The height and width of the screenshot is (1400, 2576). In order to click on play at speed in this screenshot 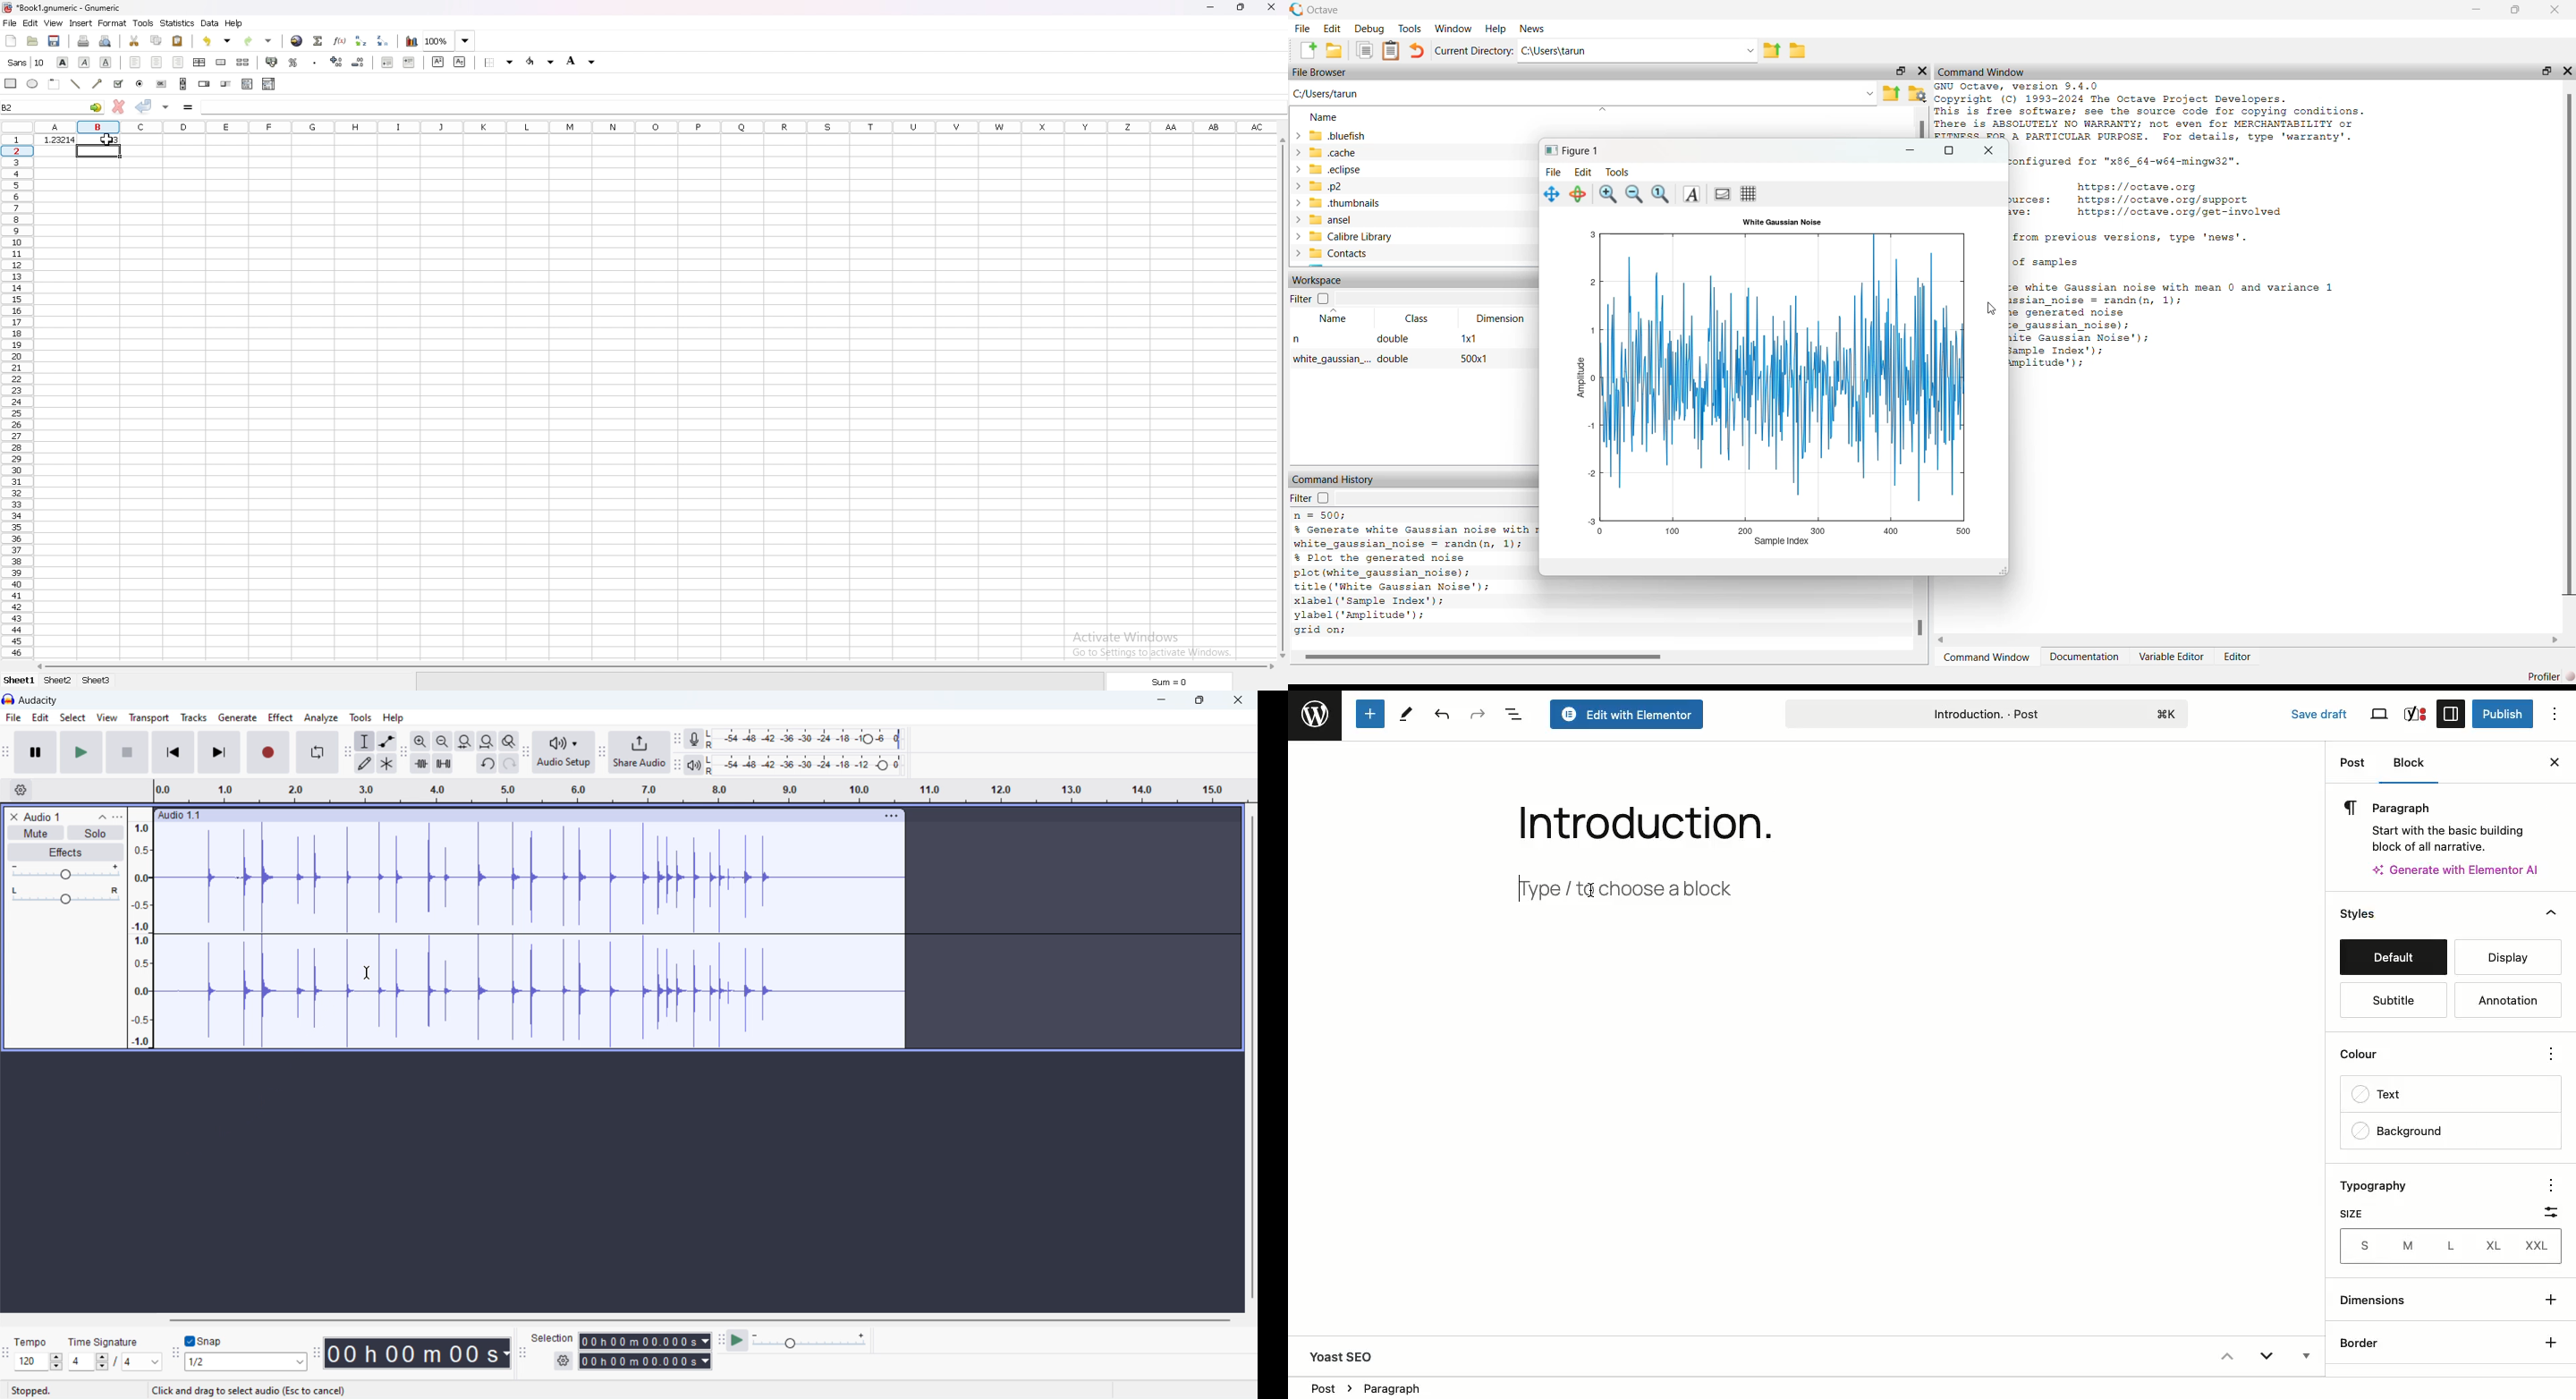, I will do `click(738, 1341)`.